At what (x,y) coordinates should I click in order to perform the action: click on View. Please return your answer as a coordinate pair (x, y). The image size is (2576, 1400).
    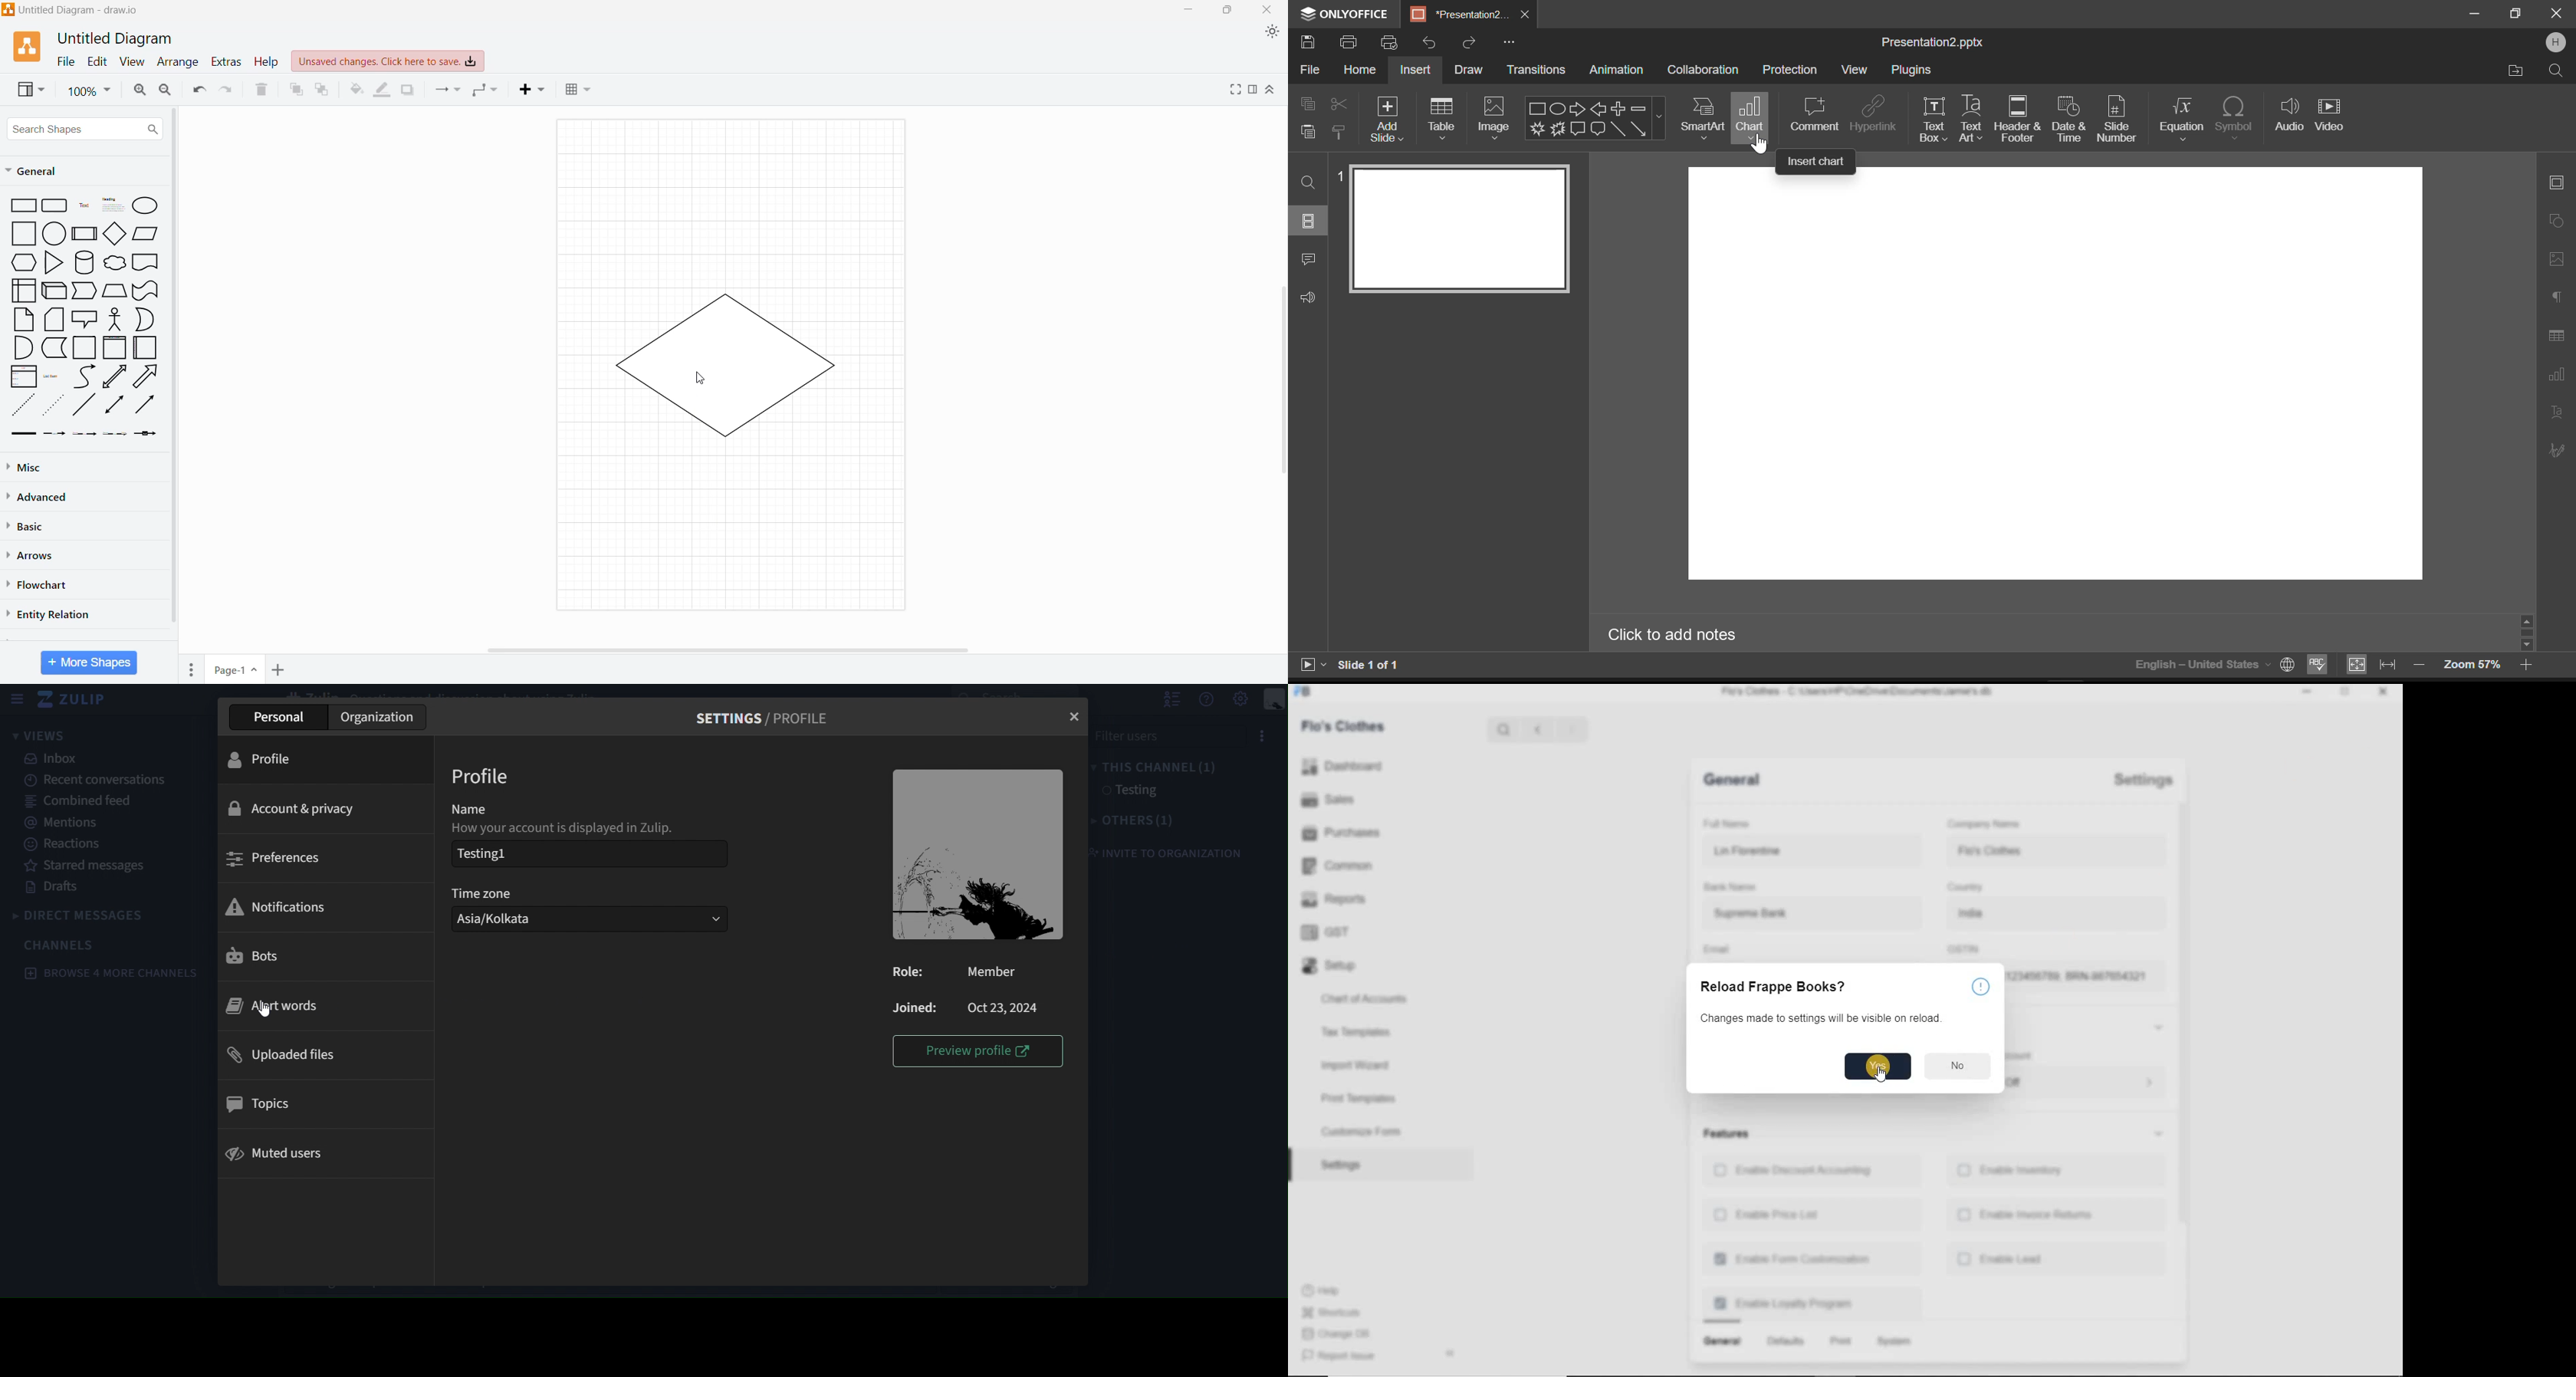
    Looking at the image, I should click on (1854, 69).